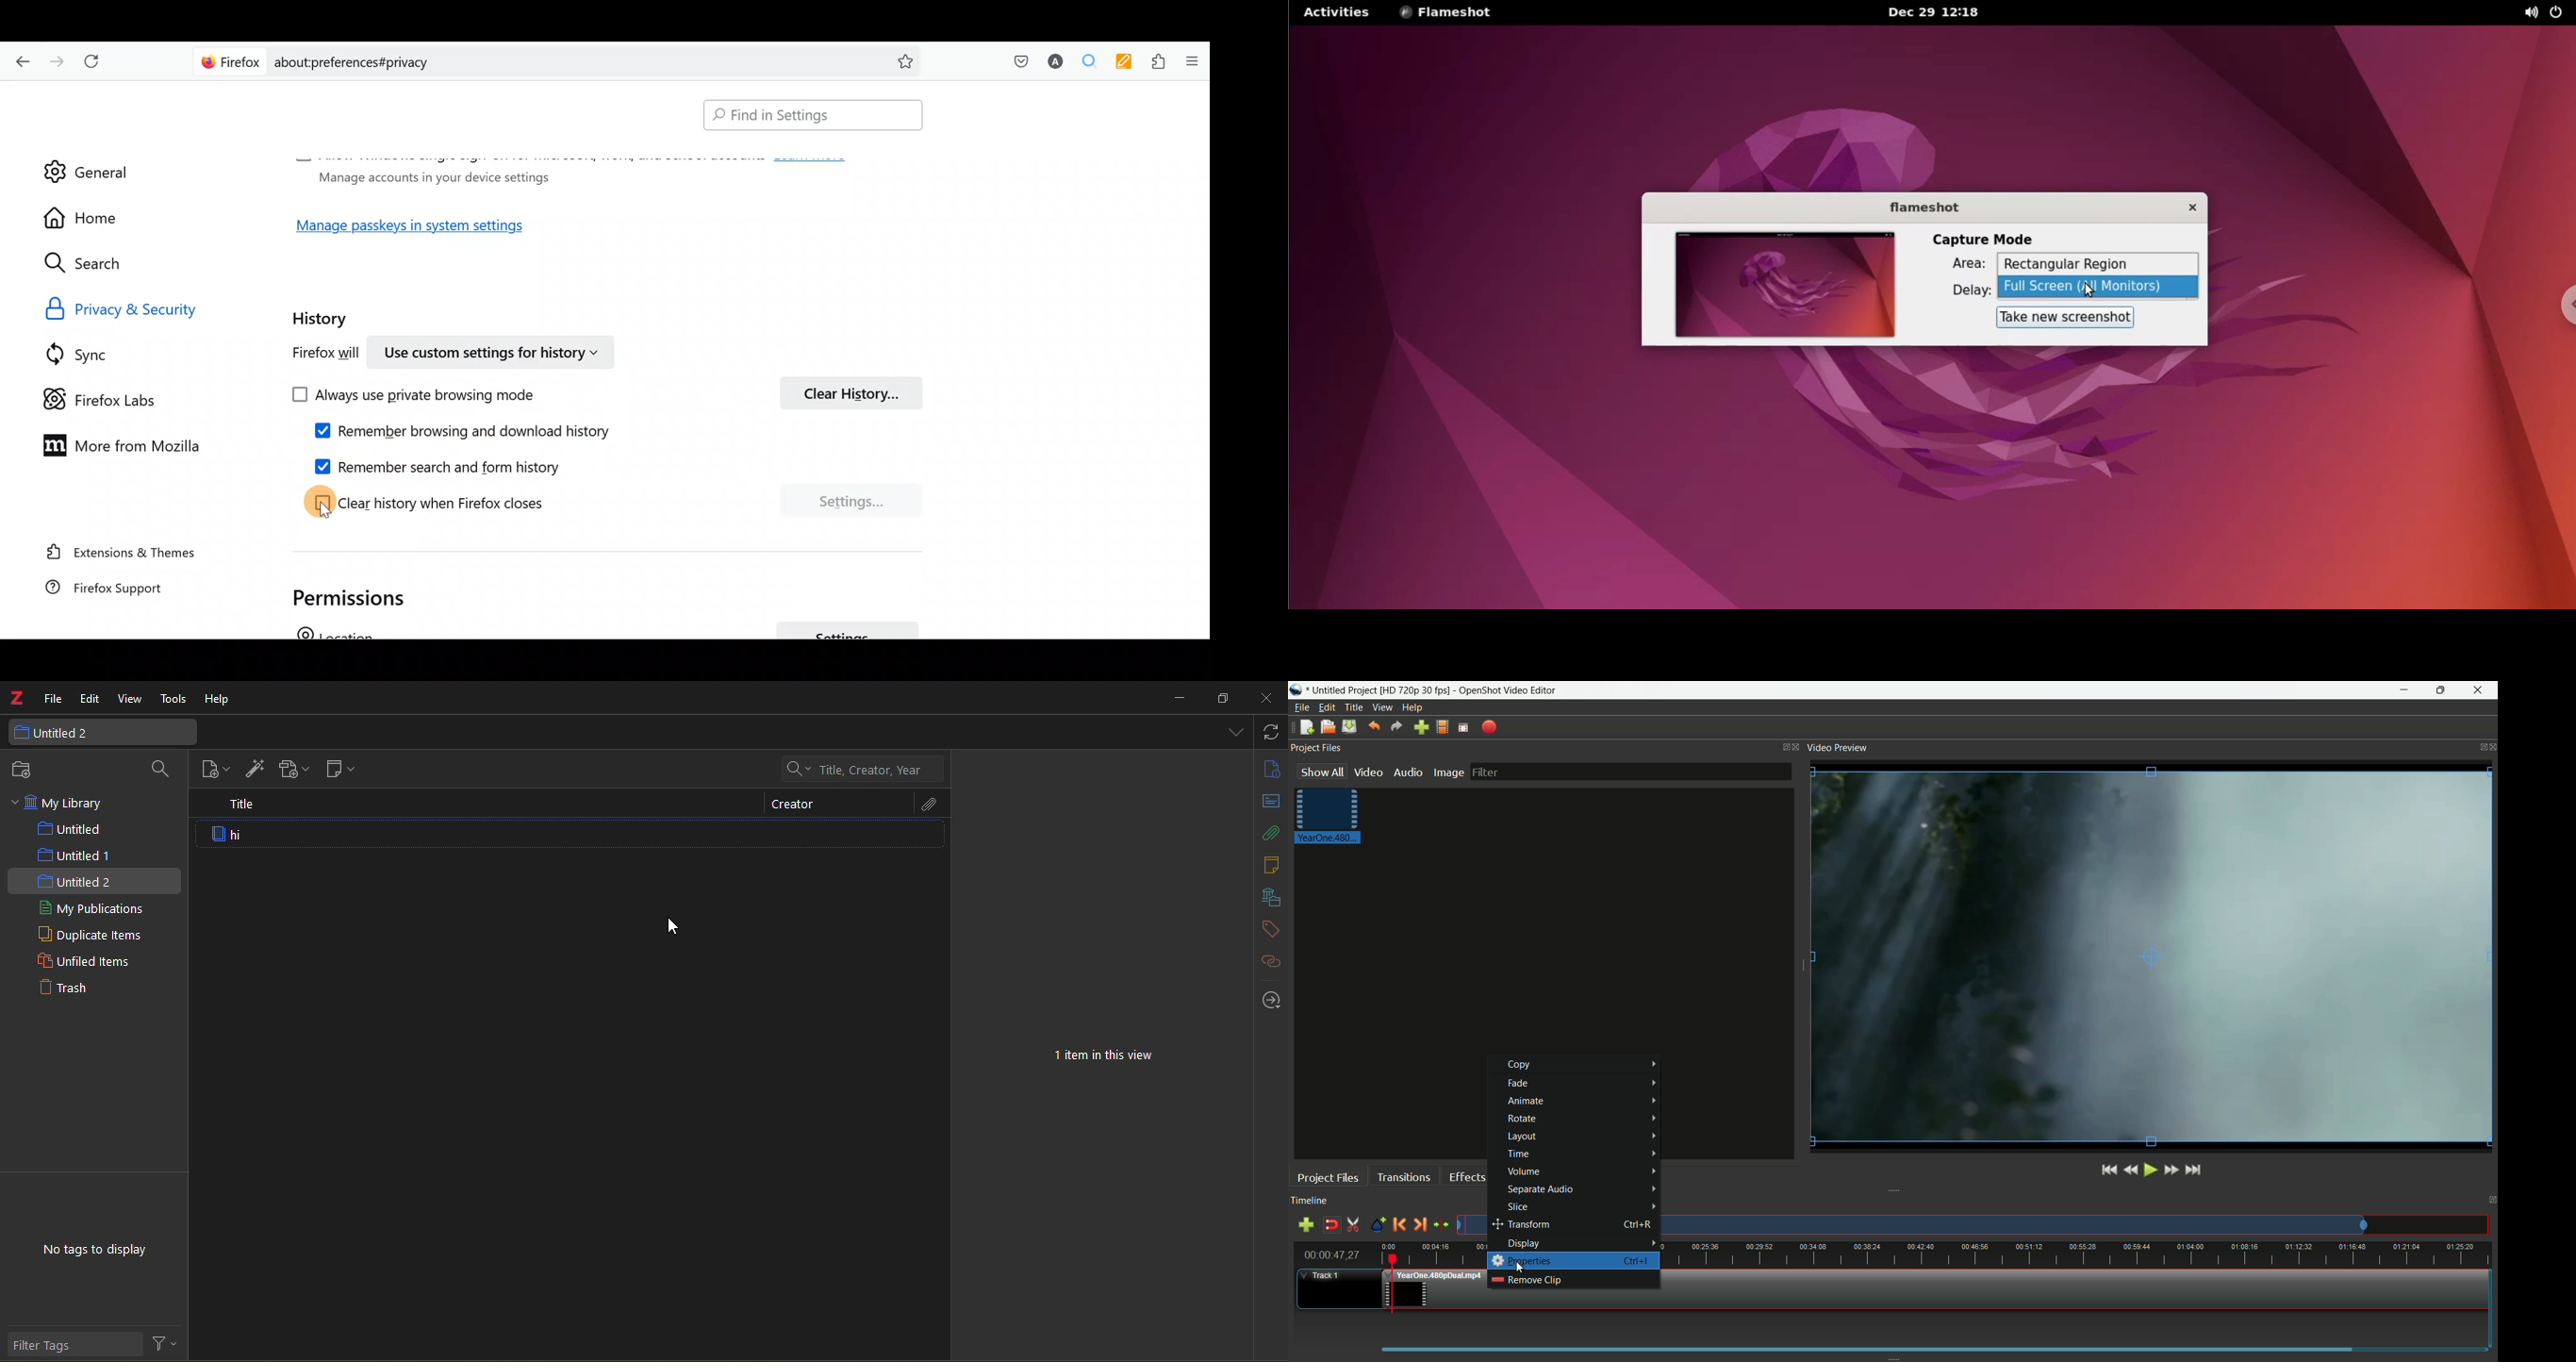  I want to click on Sync, so click(94, 354).